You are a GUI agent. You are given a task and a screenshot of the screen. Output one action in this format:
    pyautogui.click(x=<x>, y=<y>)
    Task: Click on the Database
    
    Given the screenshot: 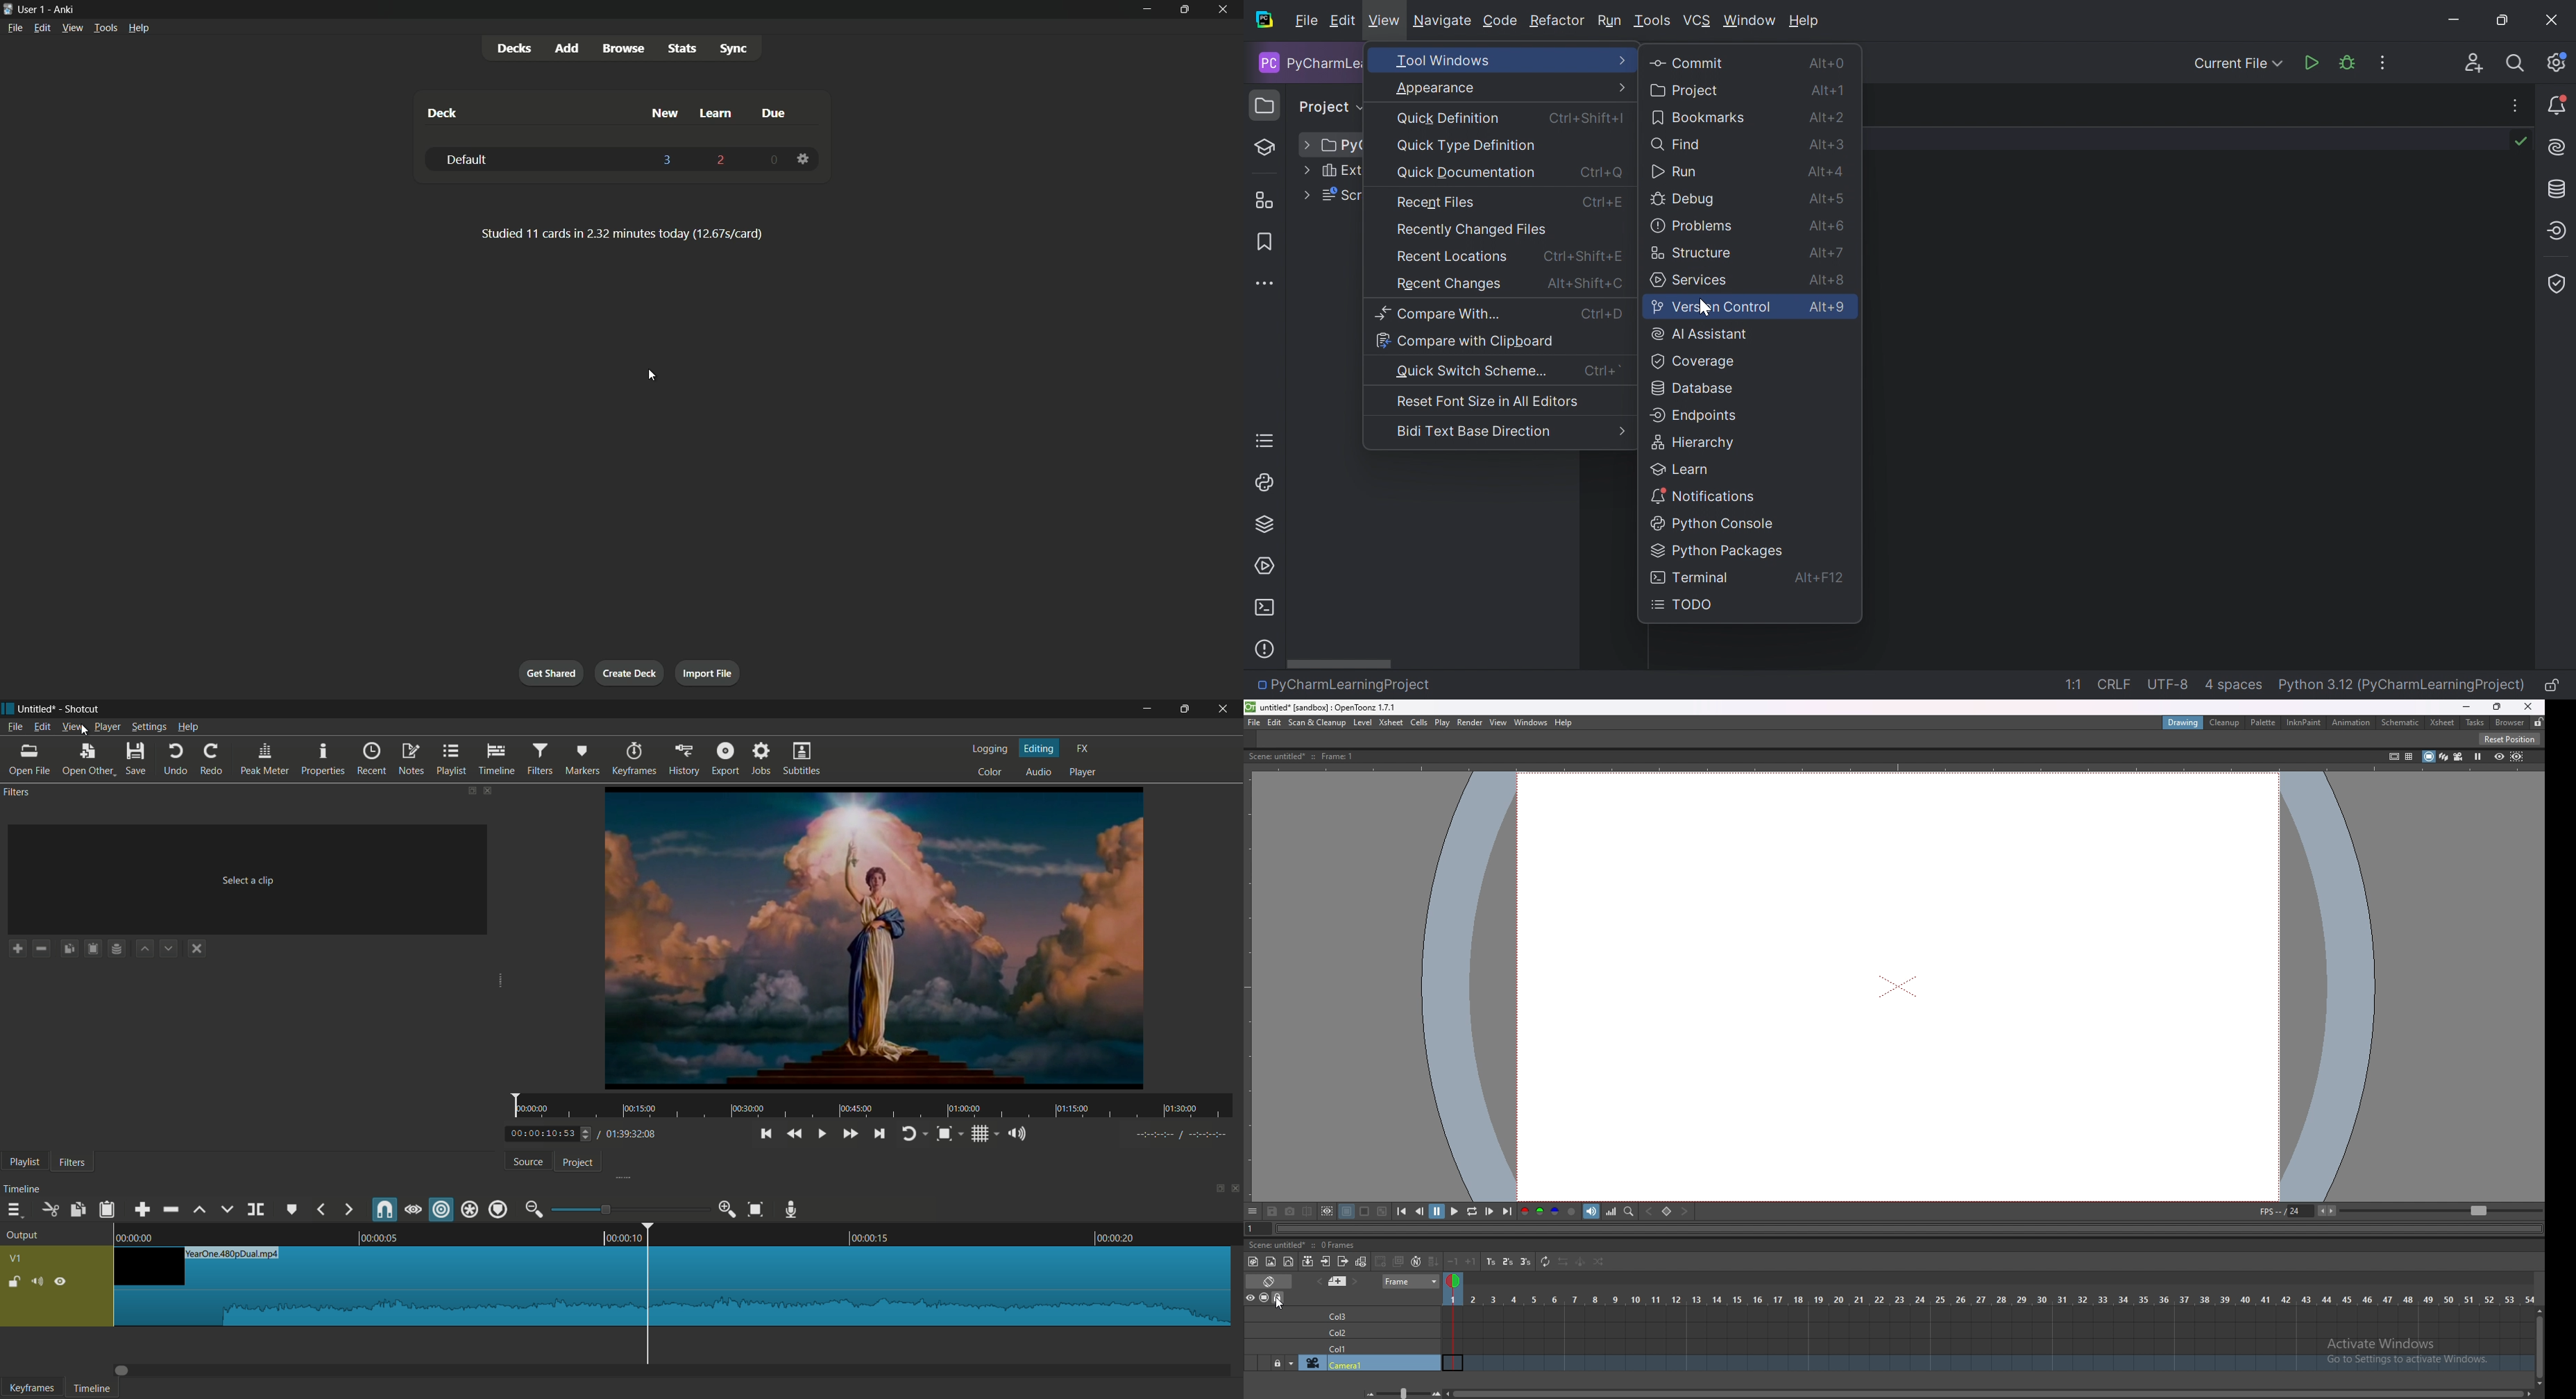 What is the action you would take?
    pyautogui.click(x=2559, y=188)
    